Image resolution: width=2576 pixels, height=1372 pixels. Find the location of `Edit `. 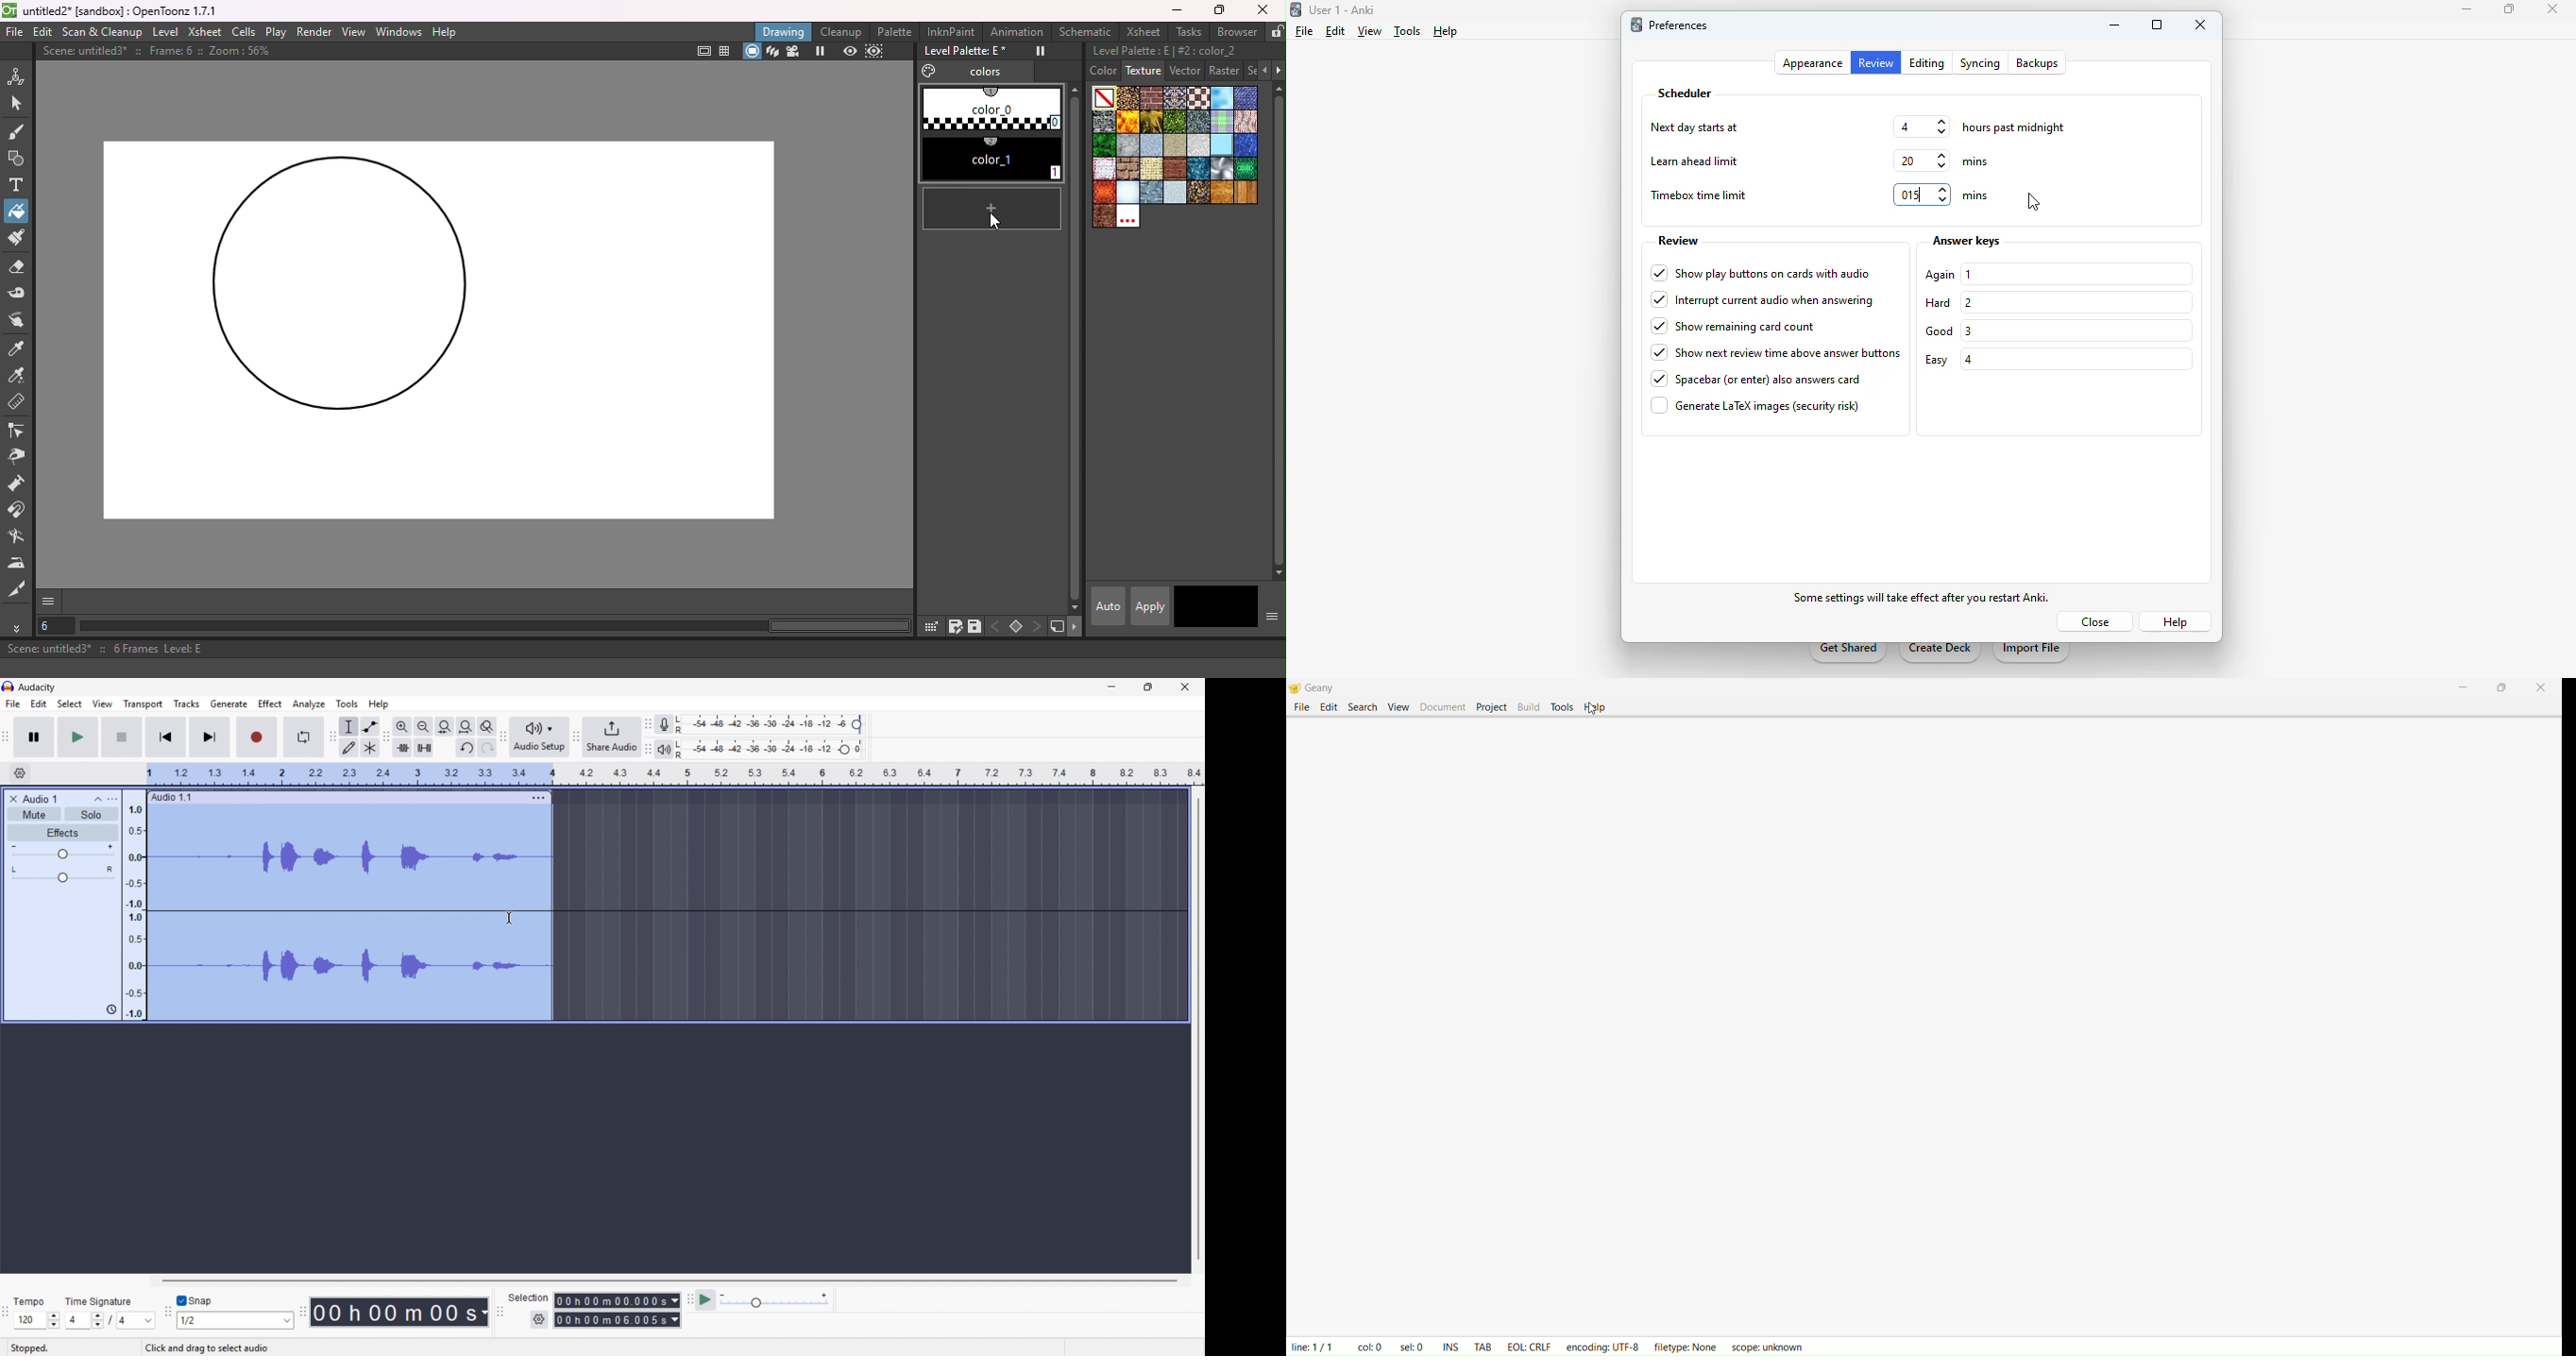

Edit  is located at coordinates (39, 704).